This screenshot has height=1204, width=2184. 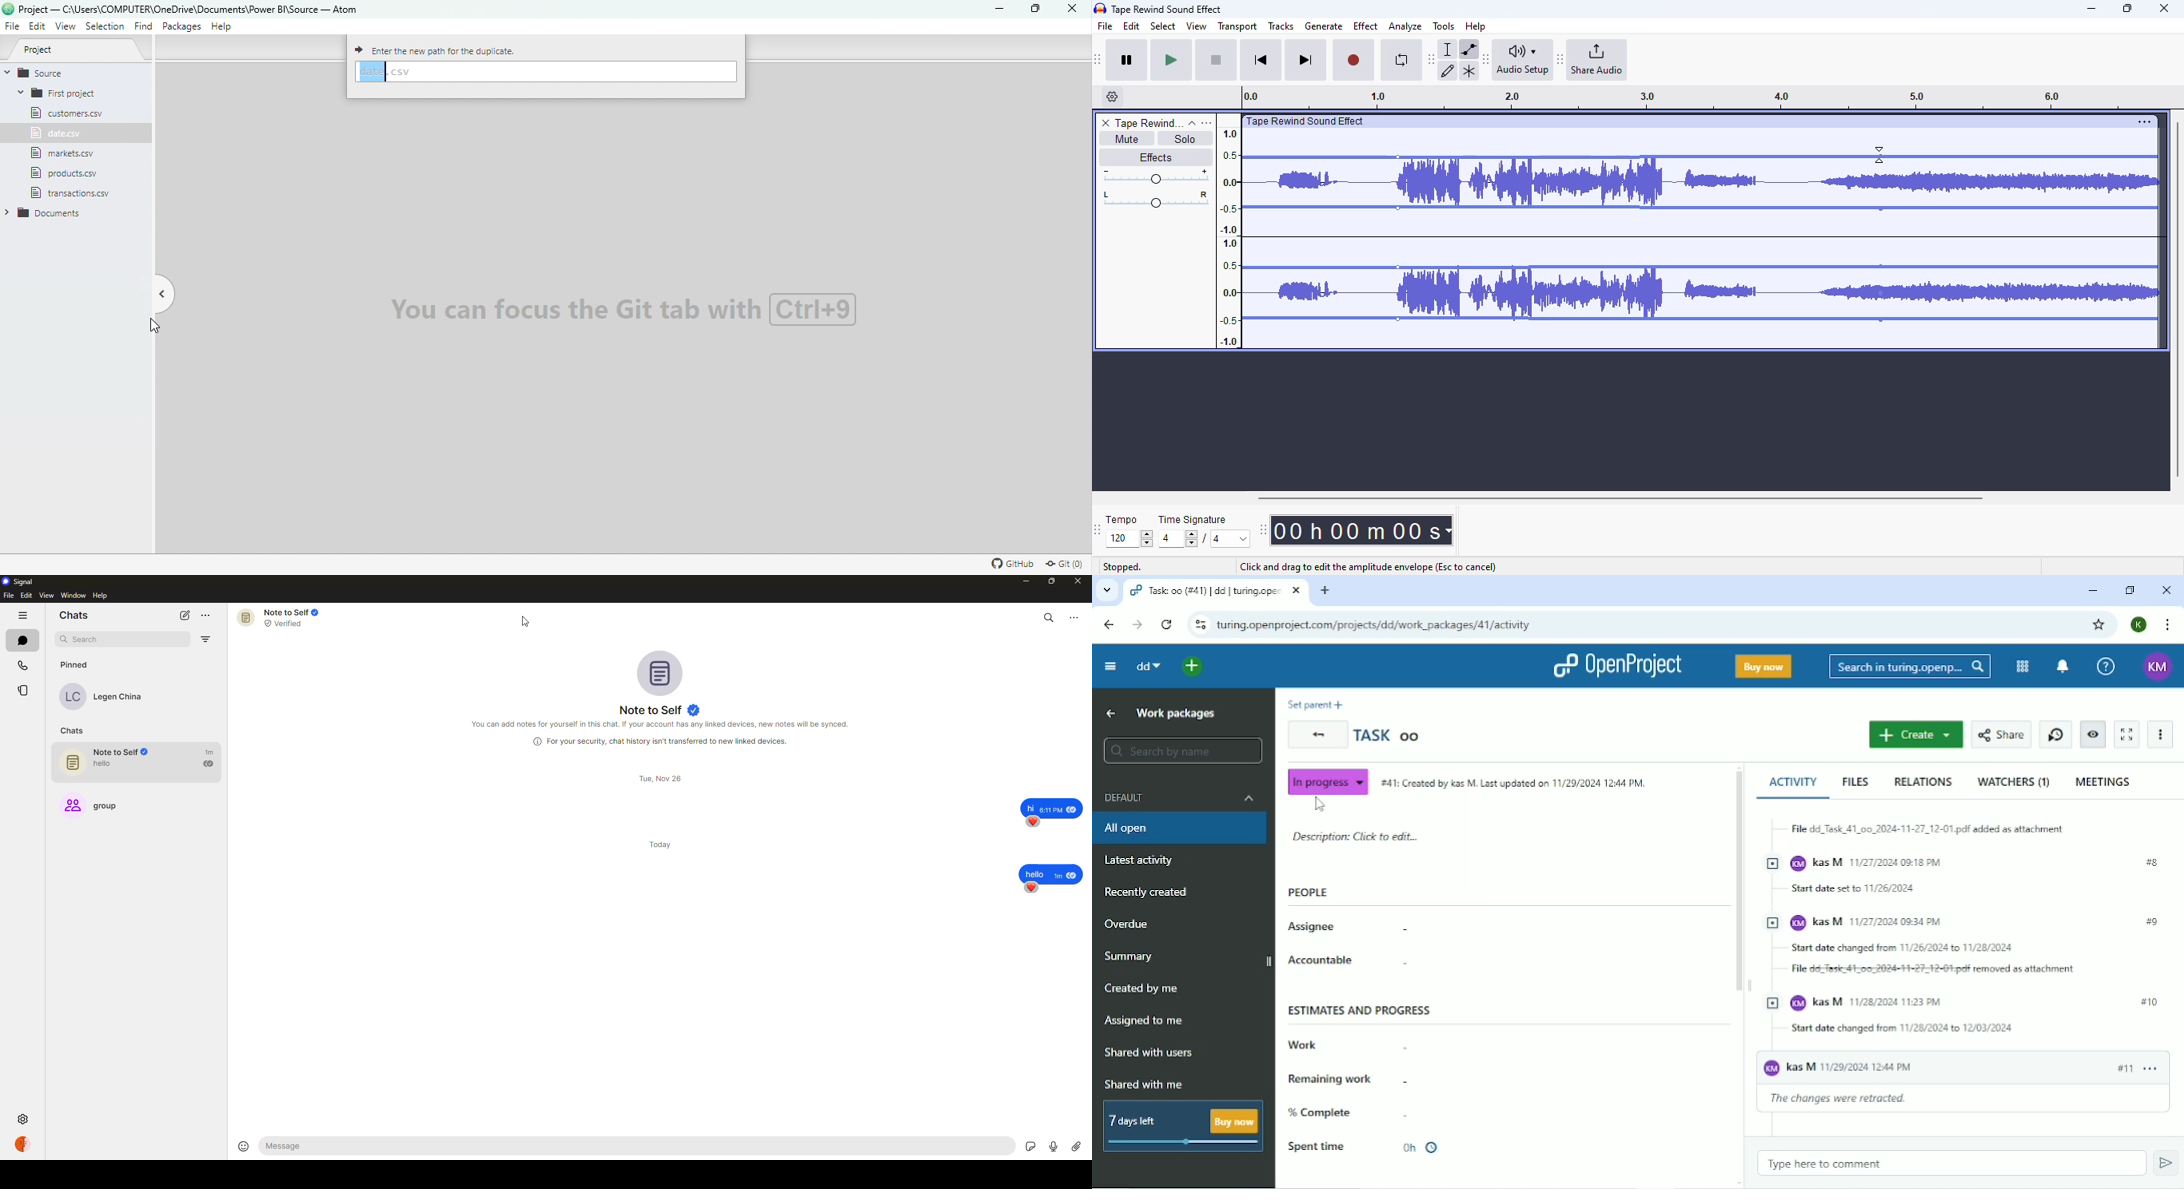 I want to click on Time measurement options, so click(x=1448, y=531).